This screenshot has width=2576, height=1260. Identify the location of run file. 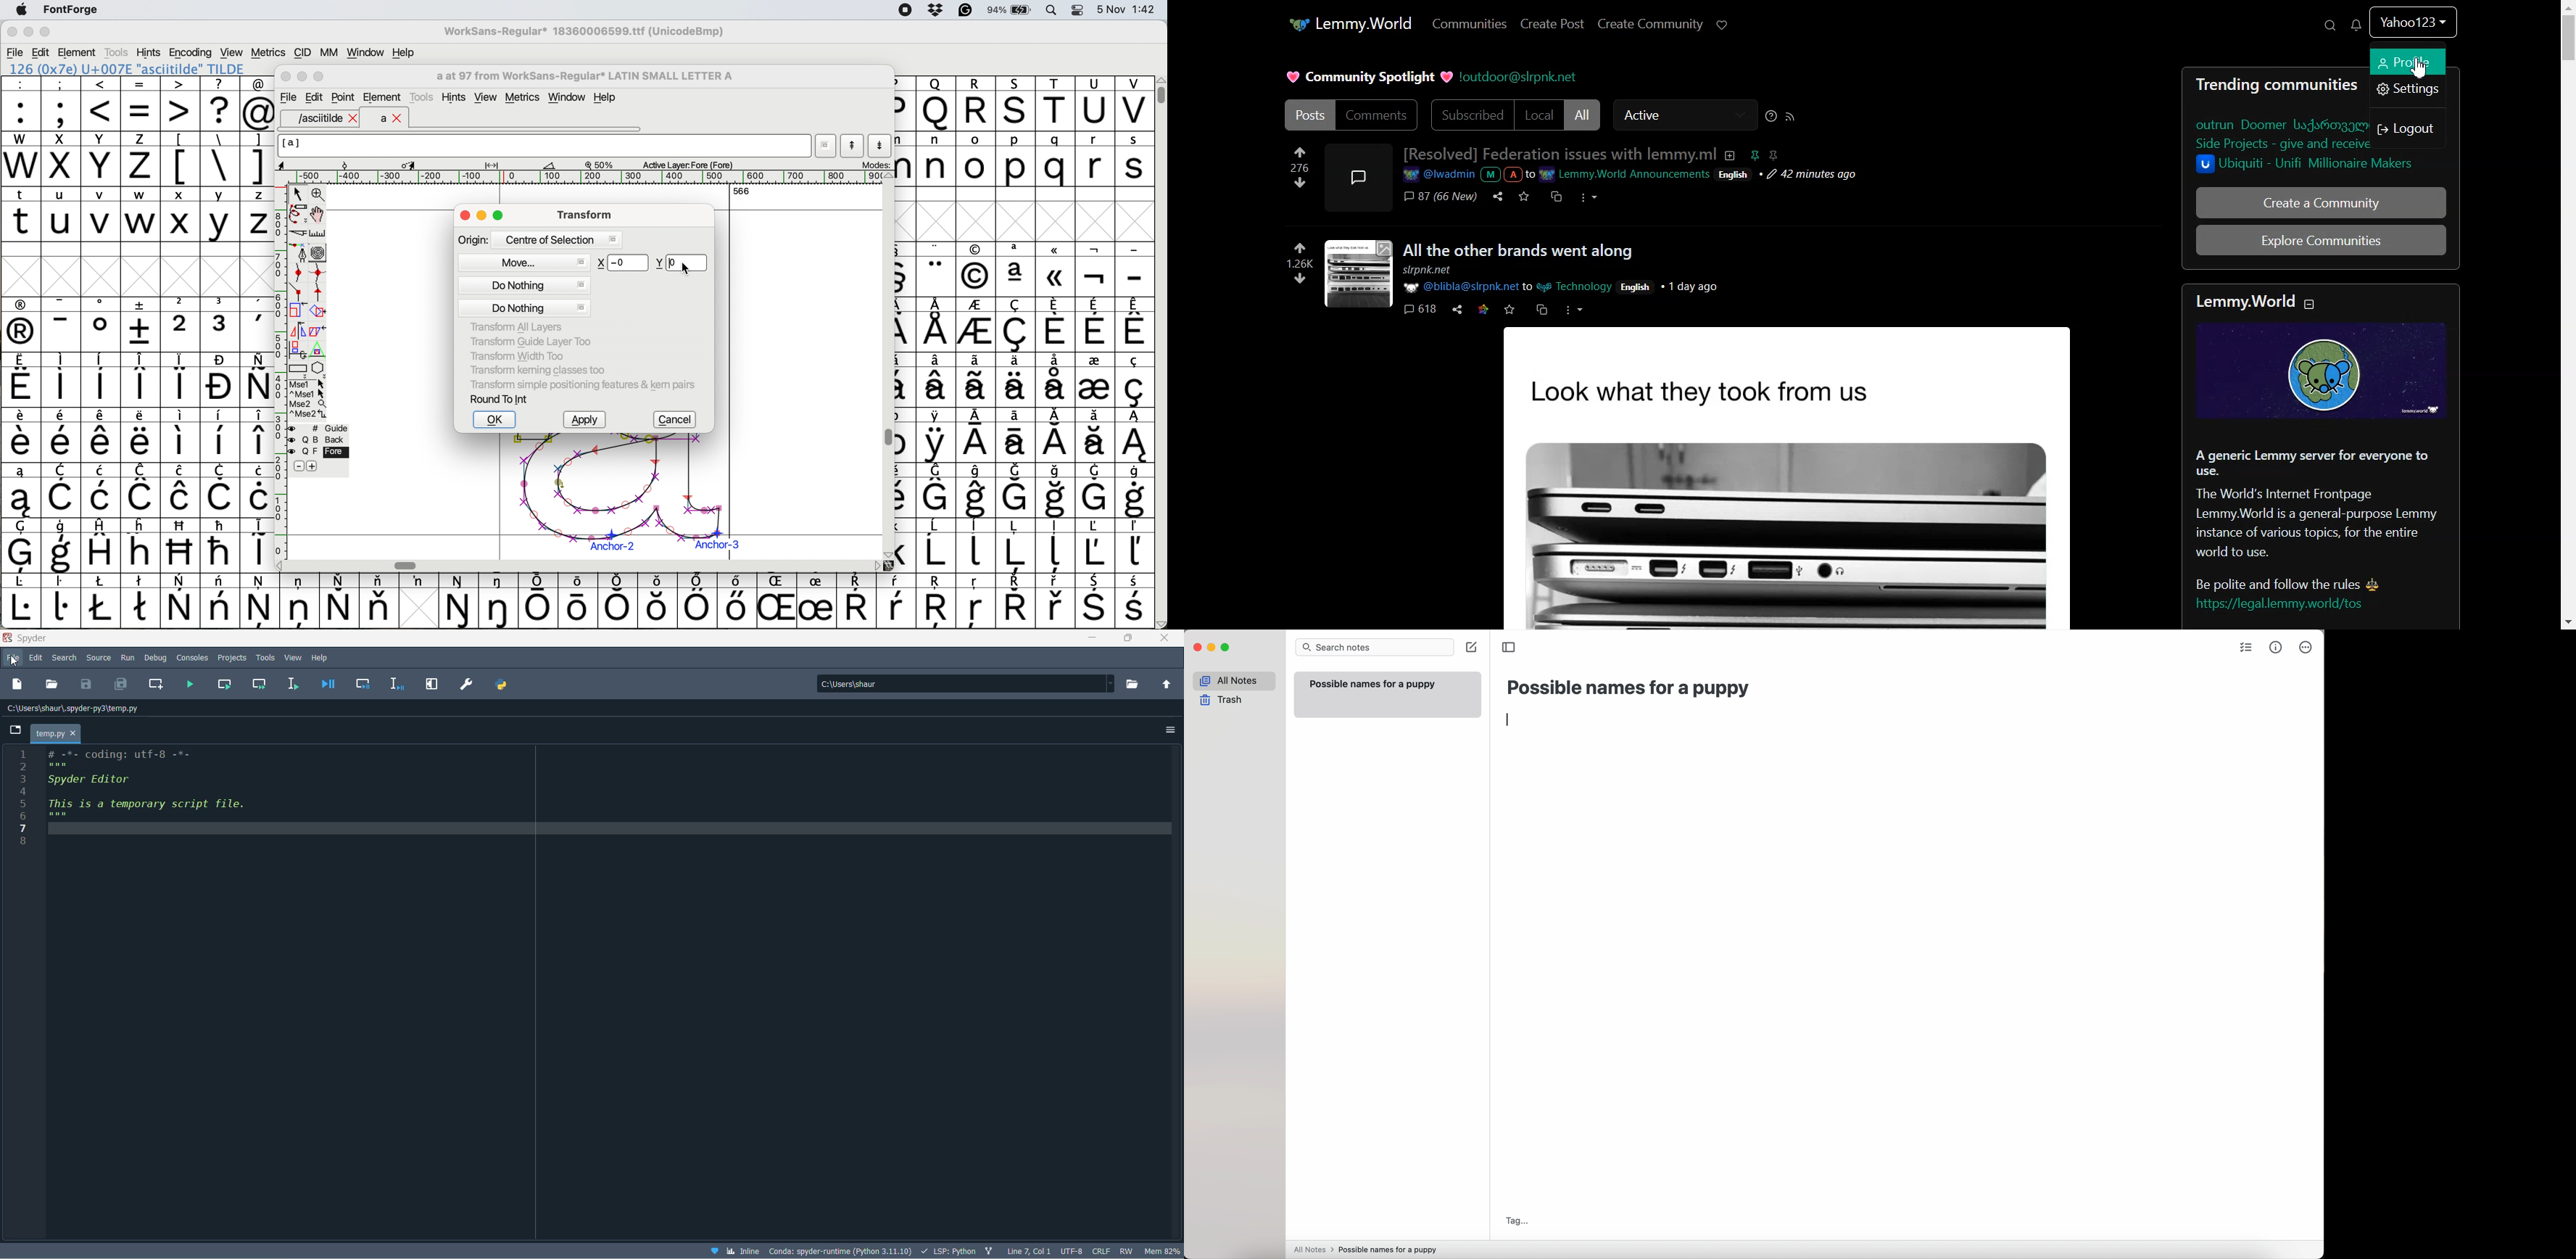
(191, 685).